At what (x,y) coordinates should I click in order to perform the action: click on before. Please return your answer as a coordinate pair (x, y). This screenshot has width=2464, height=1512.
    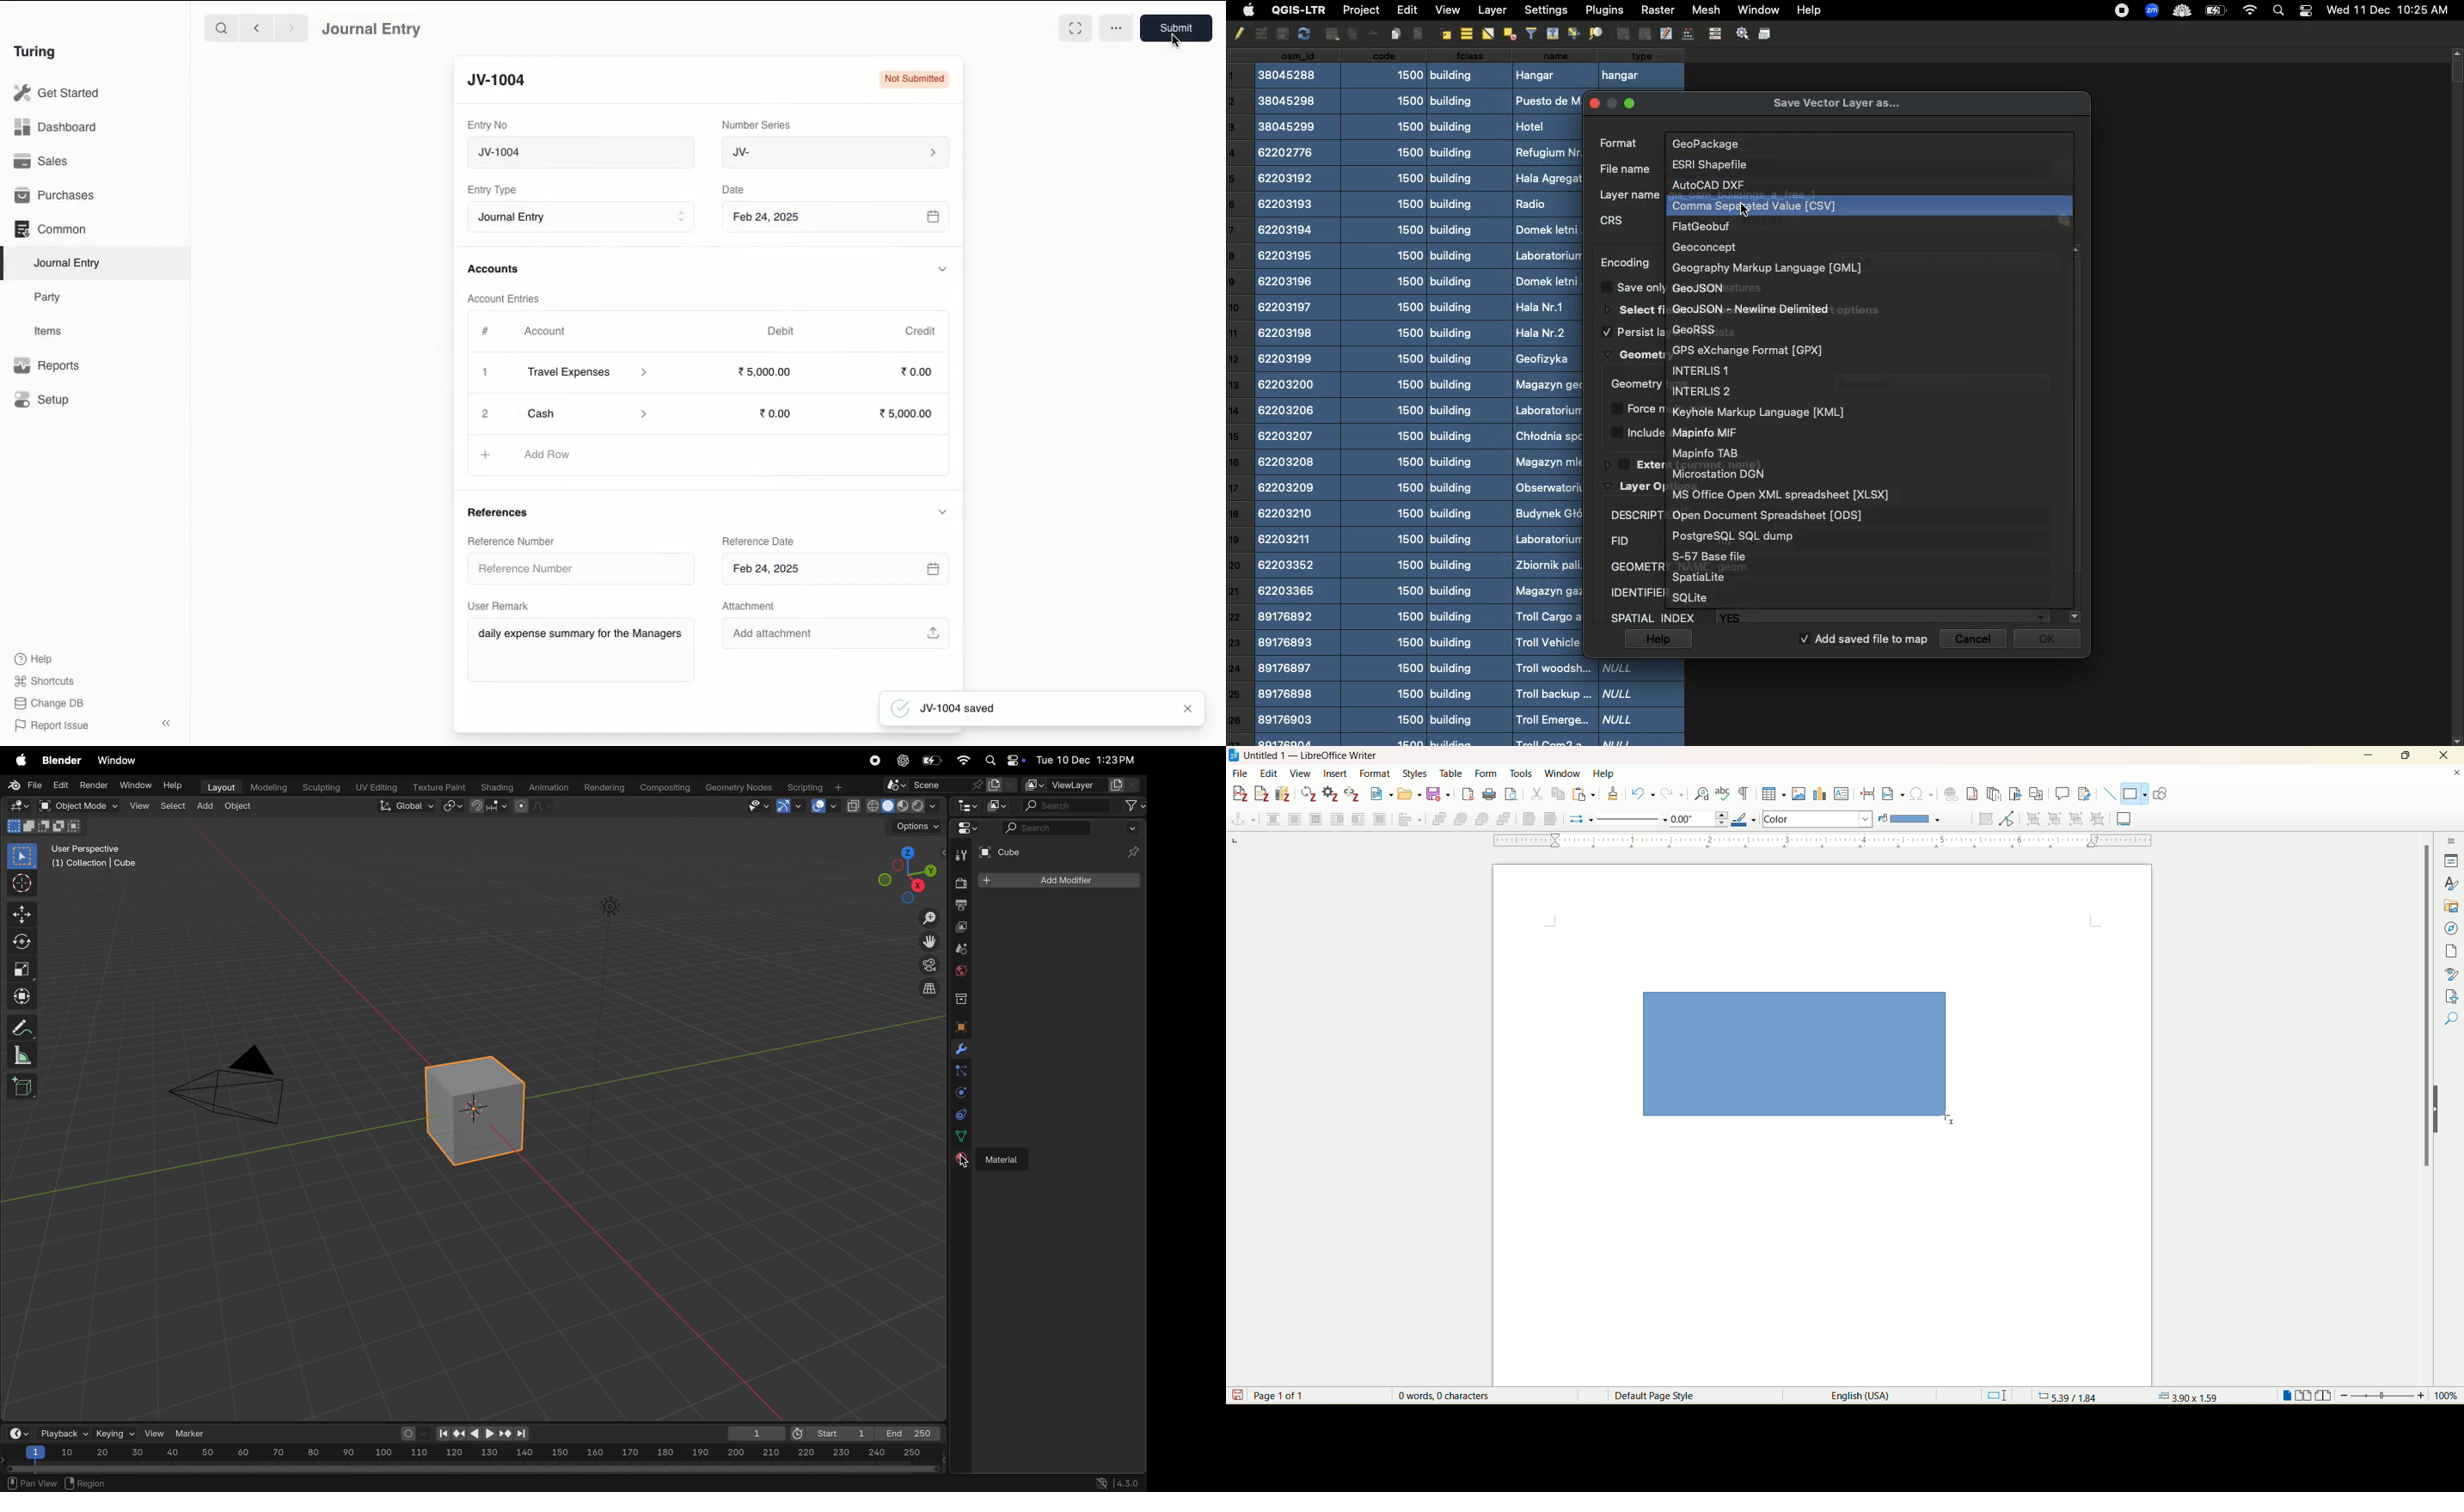
    Looking at the image, I should click on (1338, 817).